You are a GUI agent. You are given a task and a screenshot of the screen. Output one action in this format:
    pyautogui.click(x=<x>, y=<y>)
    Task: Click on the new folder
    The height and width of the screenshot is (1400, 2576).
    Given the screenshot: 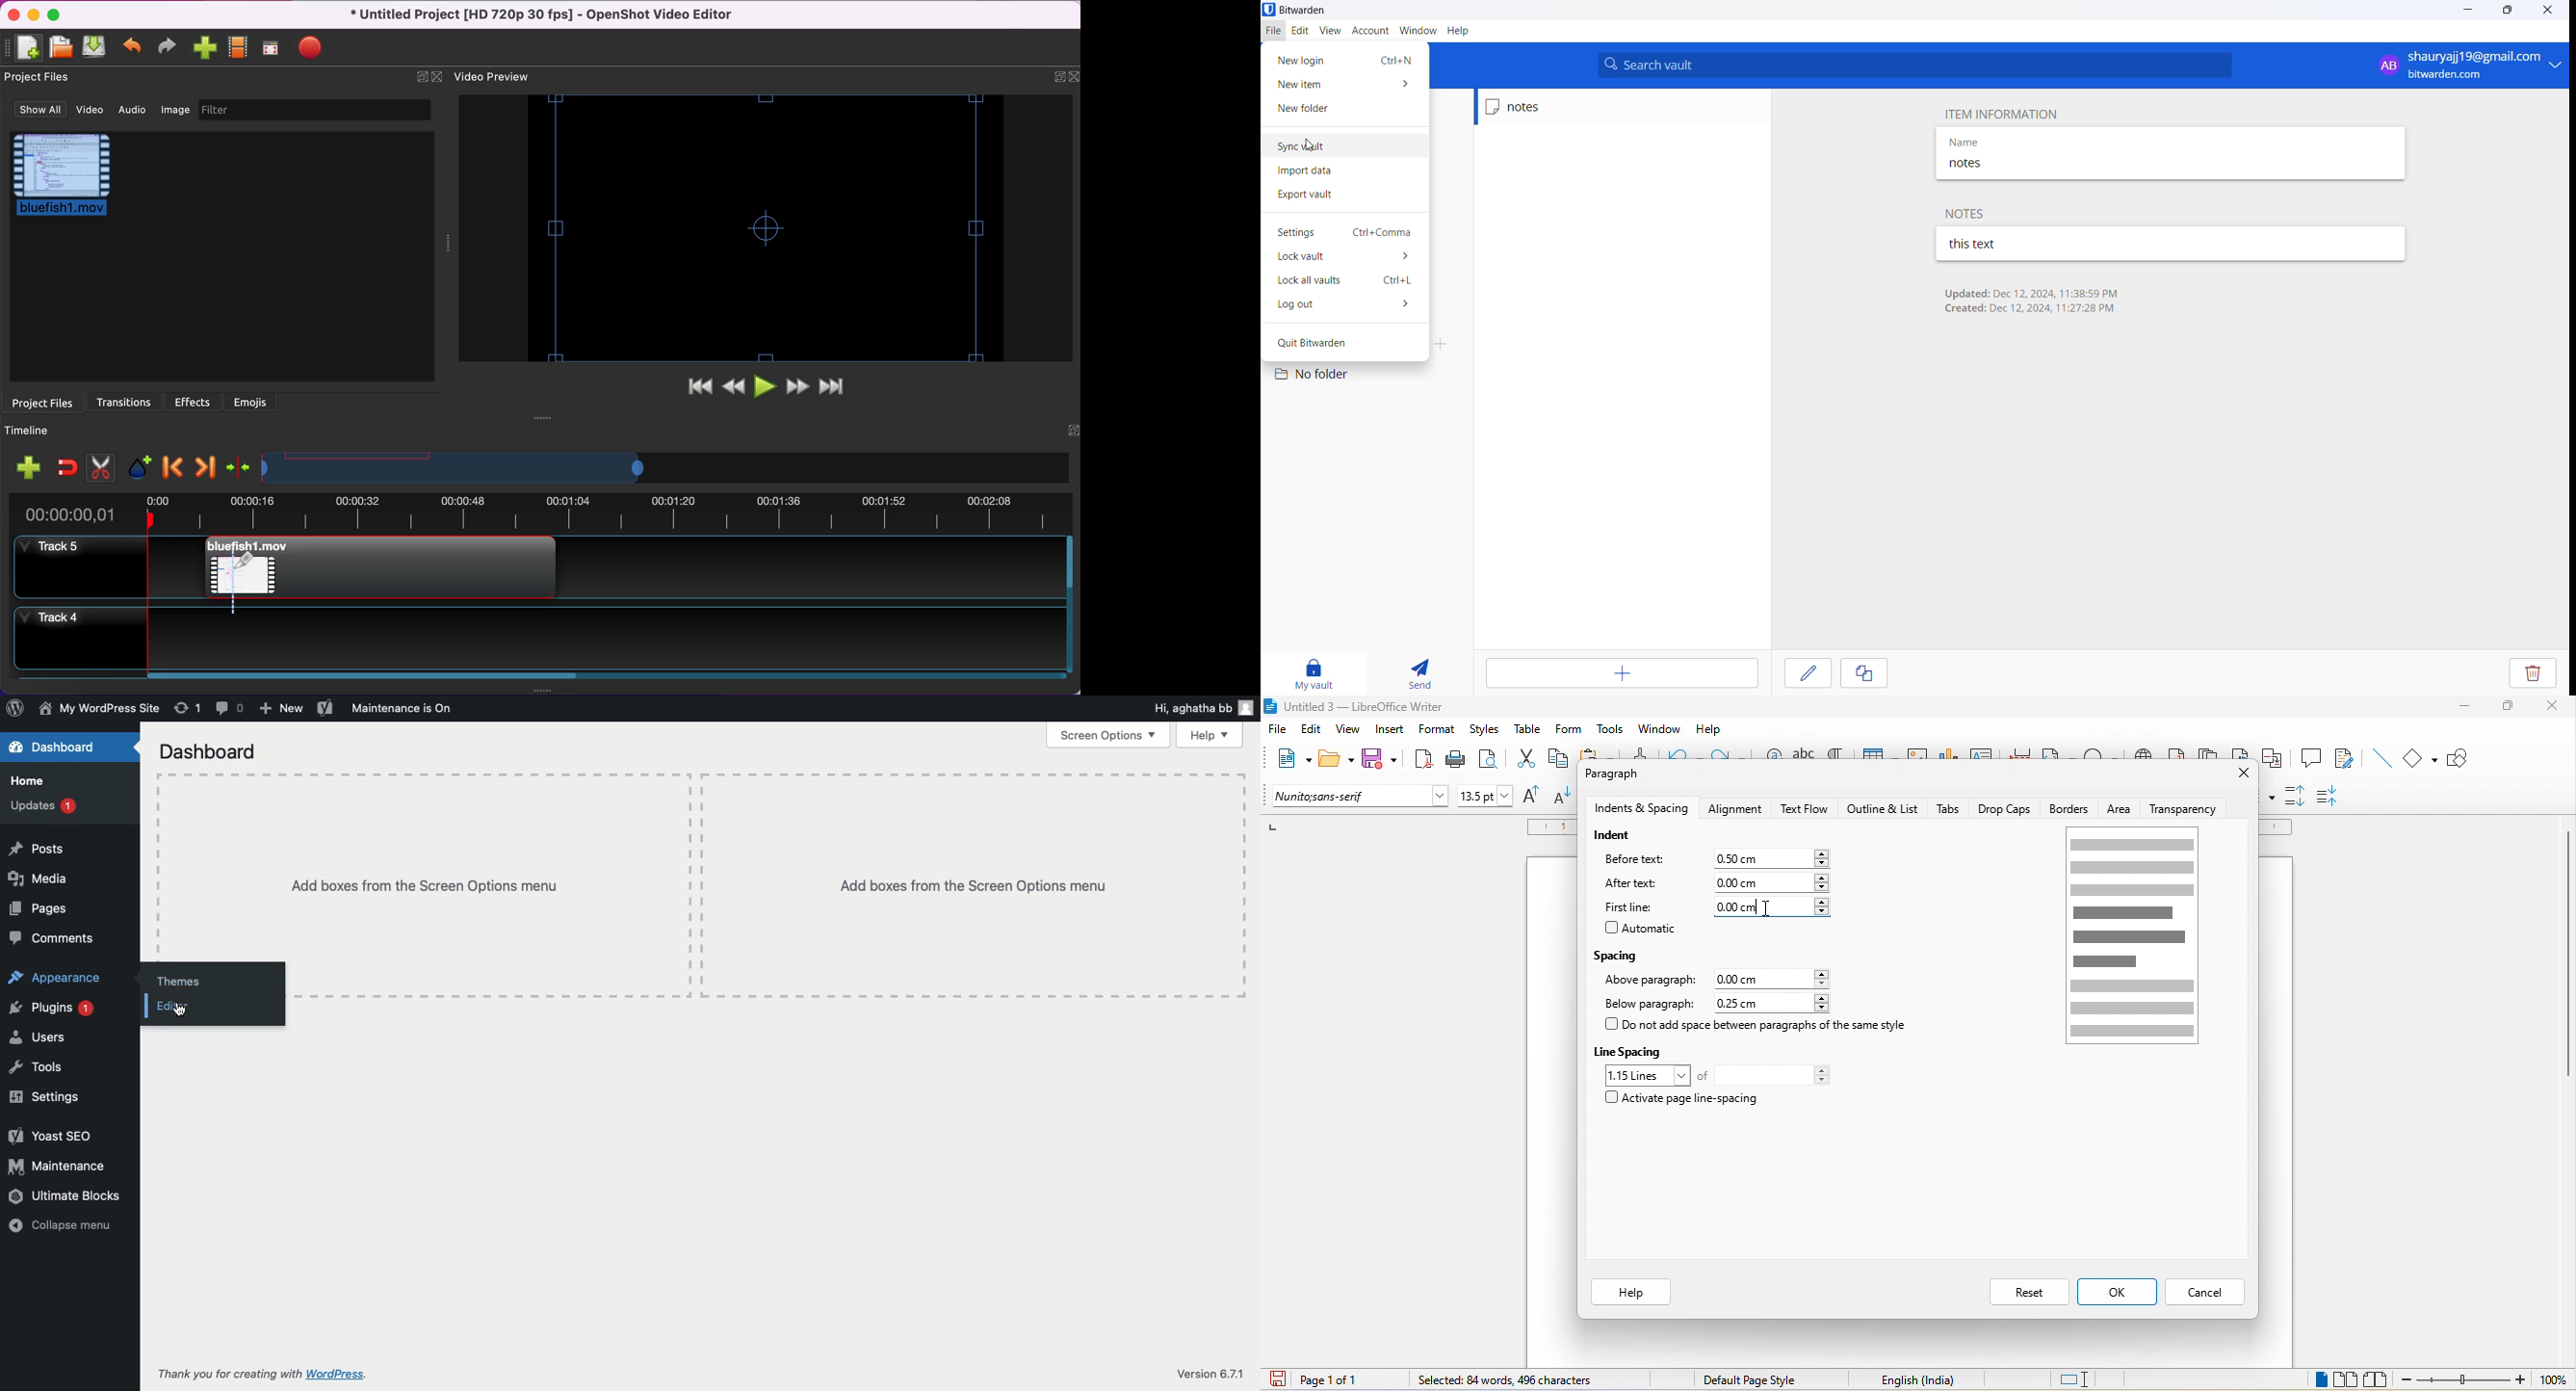 What is the action you would take?
    pyautogui.click(x=1331, y=110)
    